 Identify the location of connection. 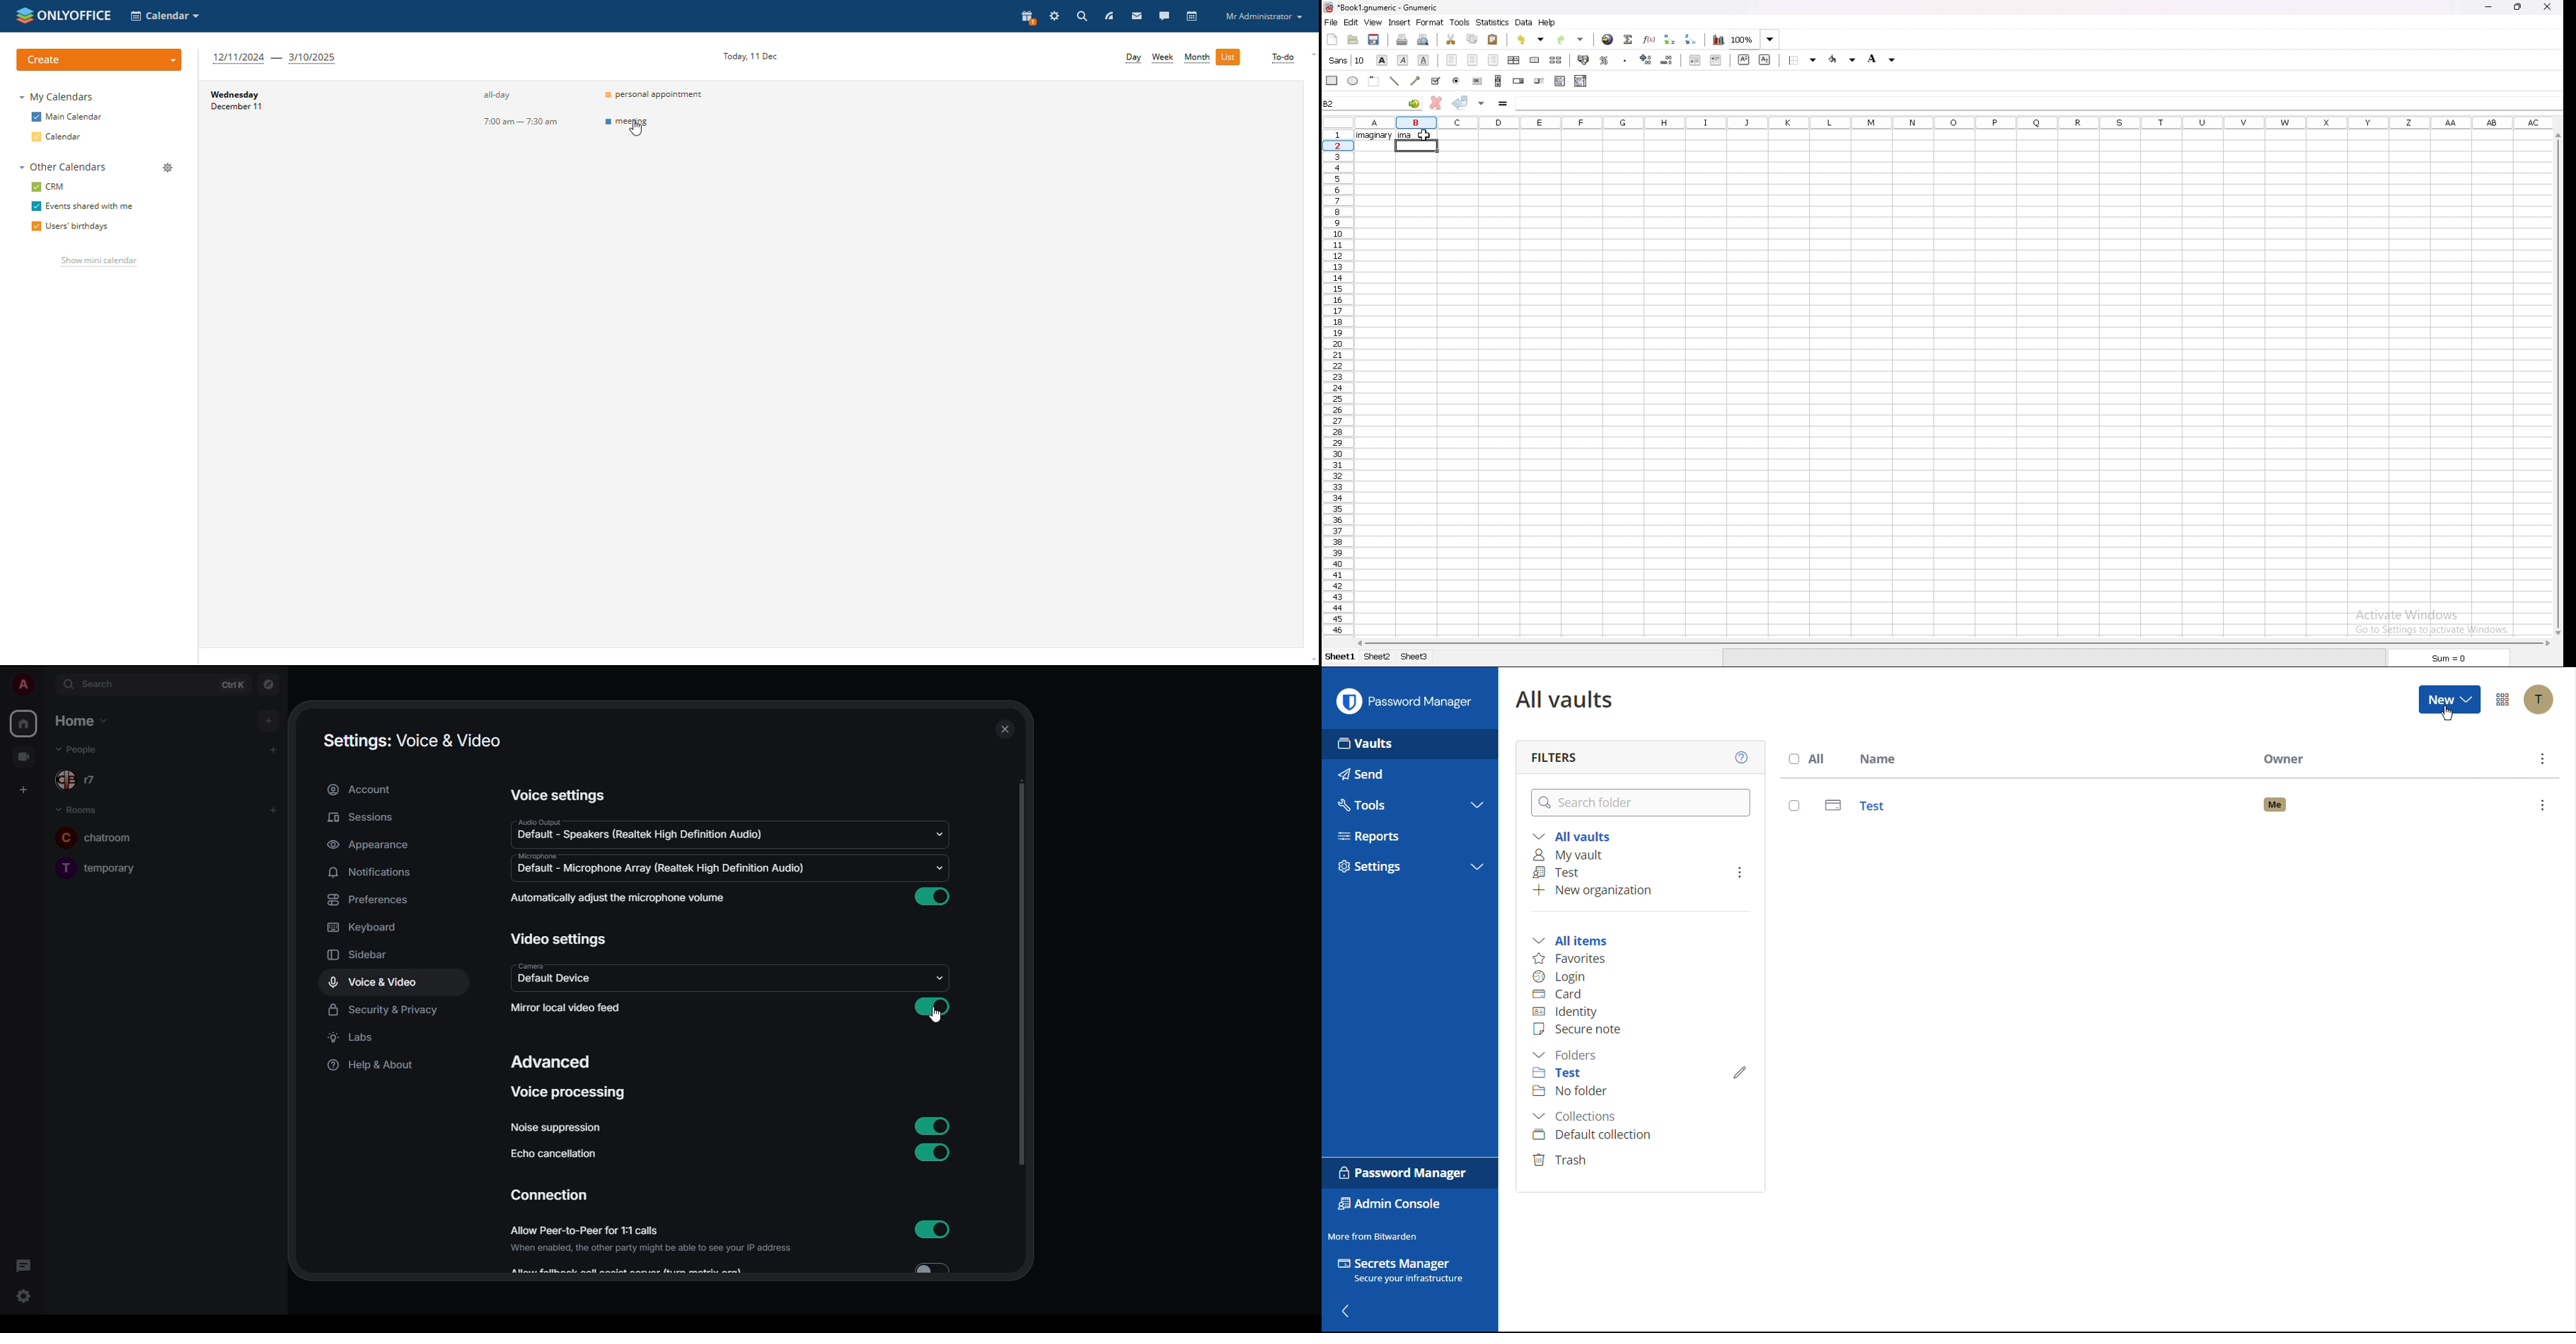
(551, 1195).